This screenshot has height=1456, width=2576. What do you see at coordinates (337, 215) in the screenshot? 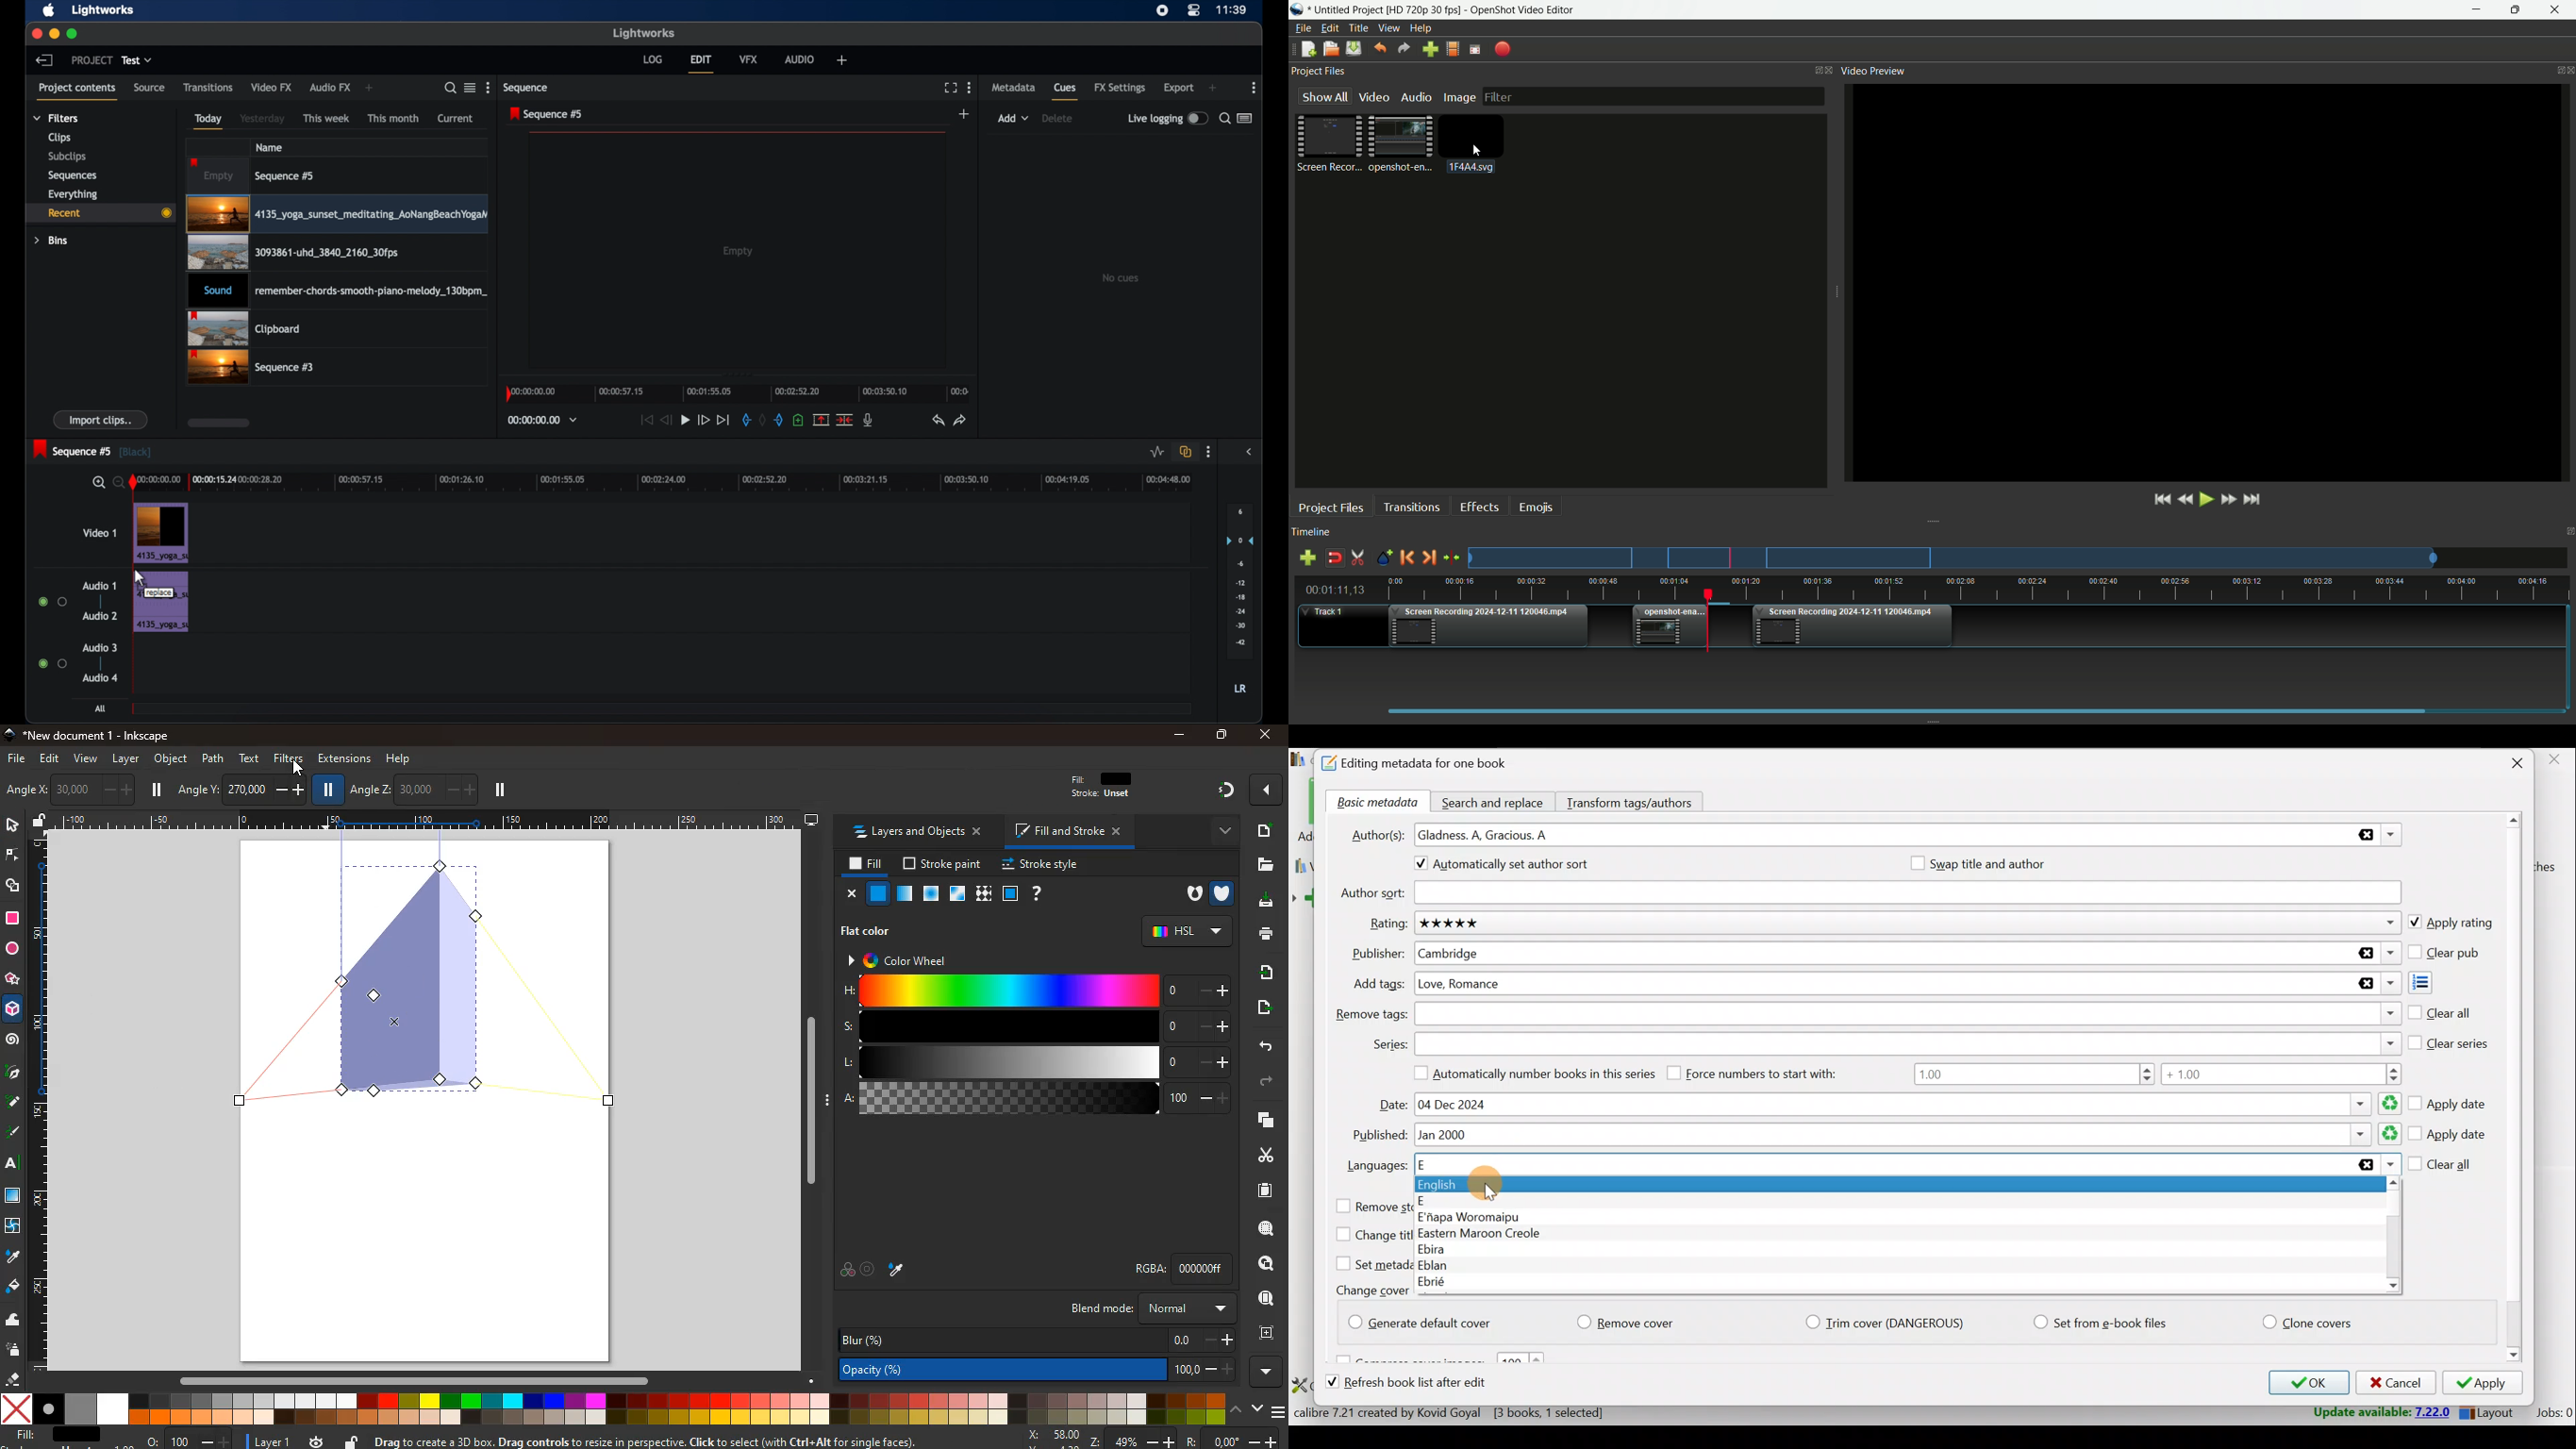
I see `video clip` at bounding box center [337, 215].